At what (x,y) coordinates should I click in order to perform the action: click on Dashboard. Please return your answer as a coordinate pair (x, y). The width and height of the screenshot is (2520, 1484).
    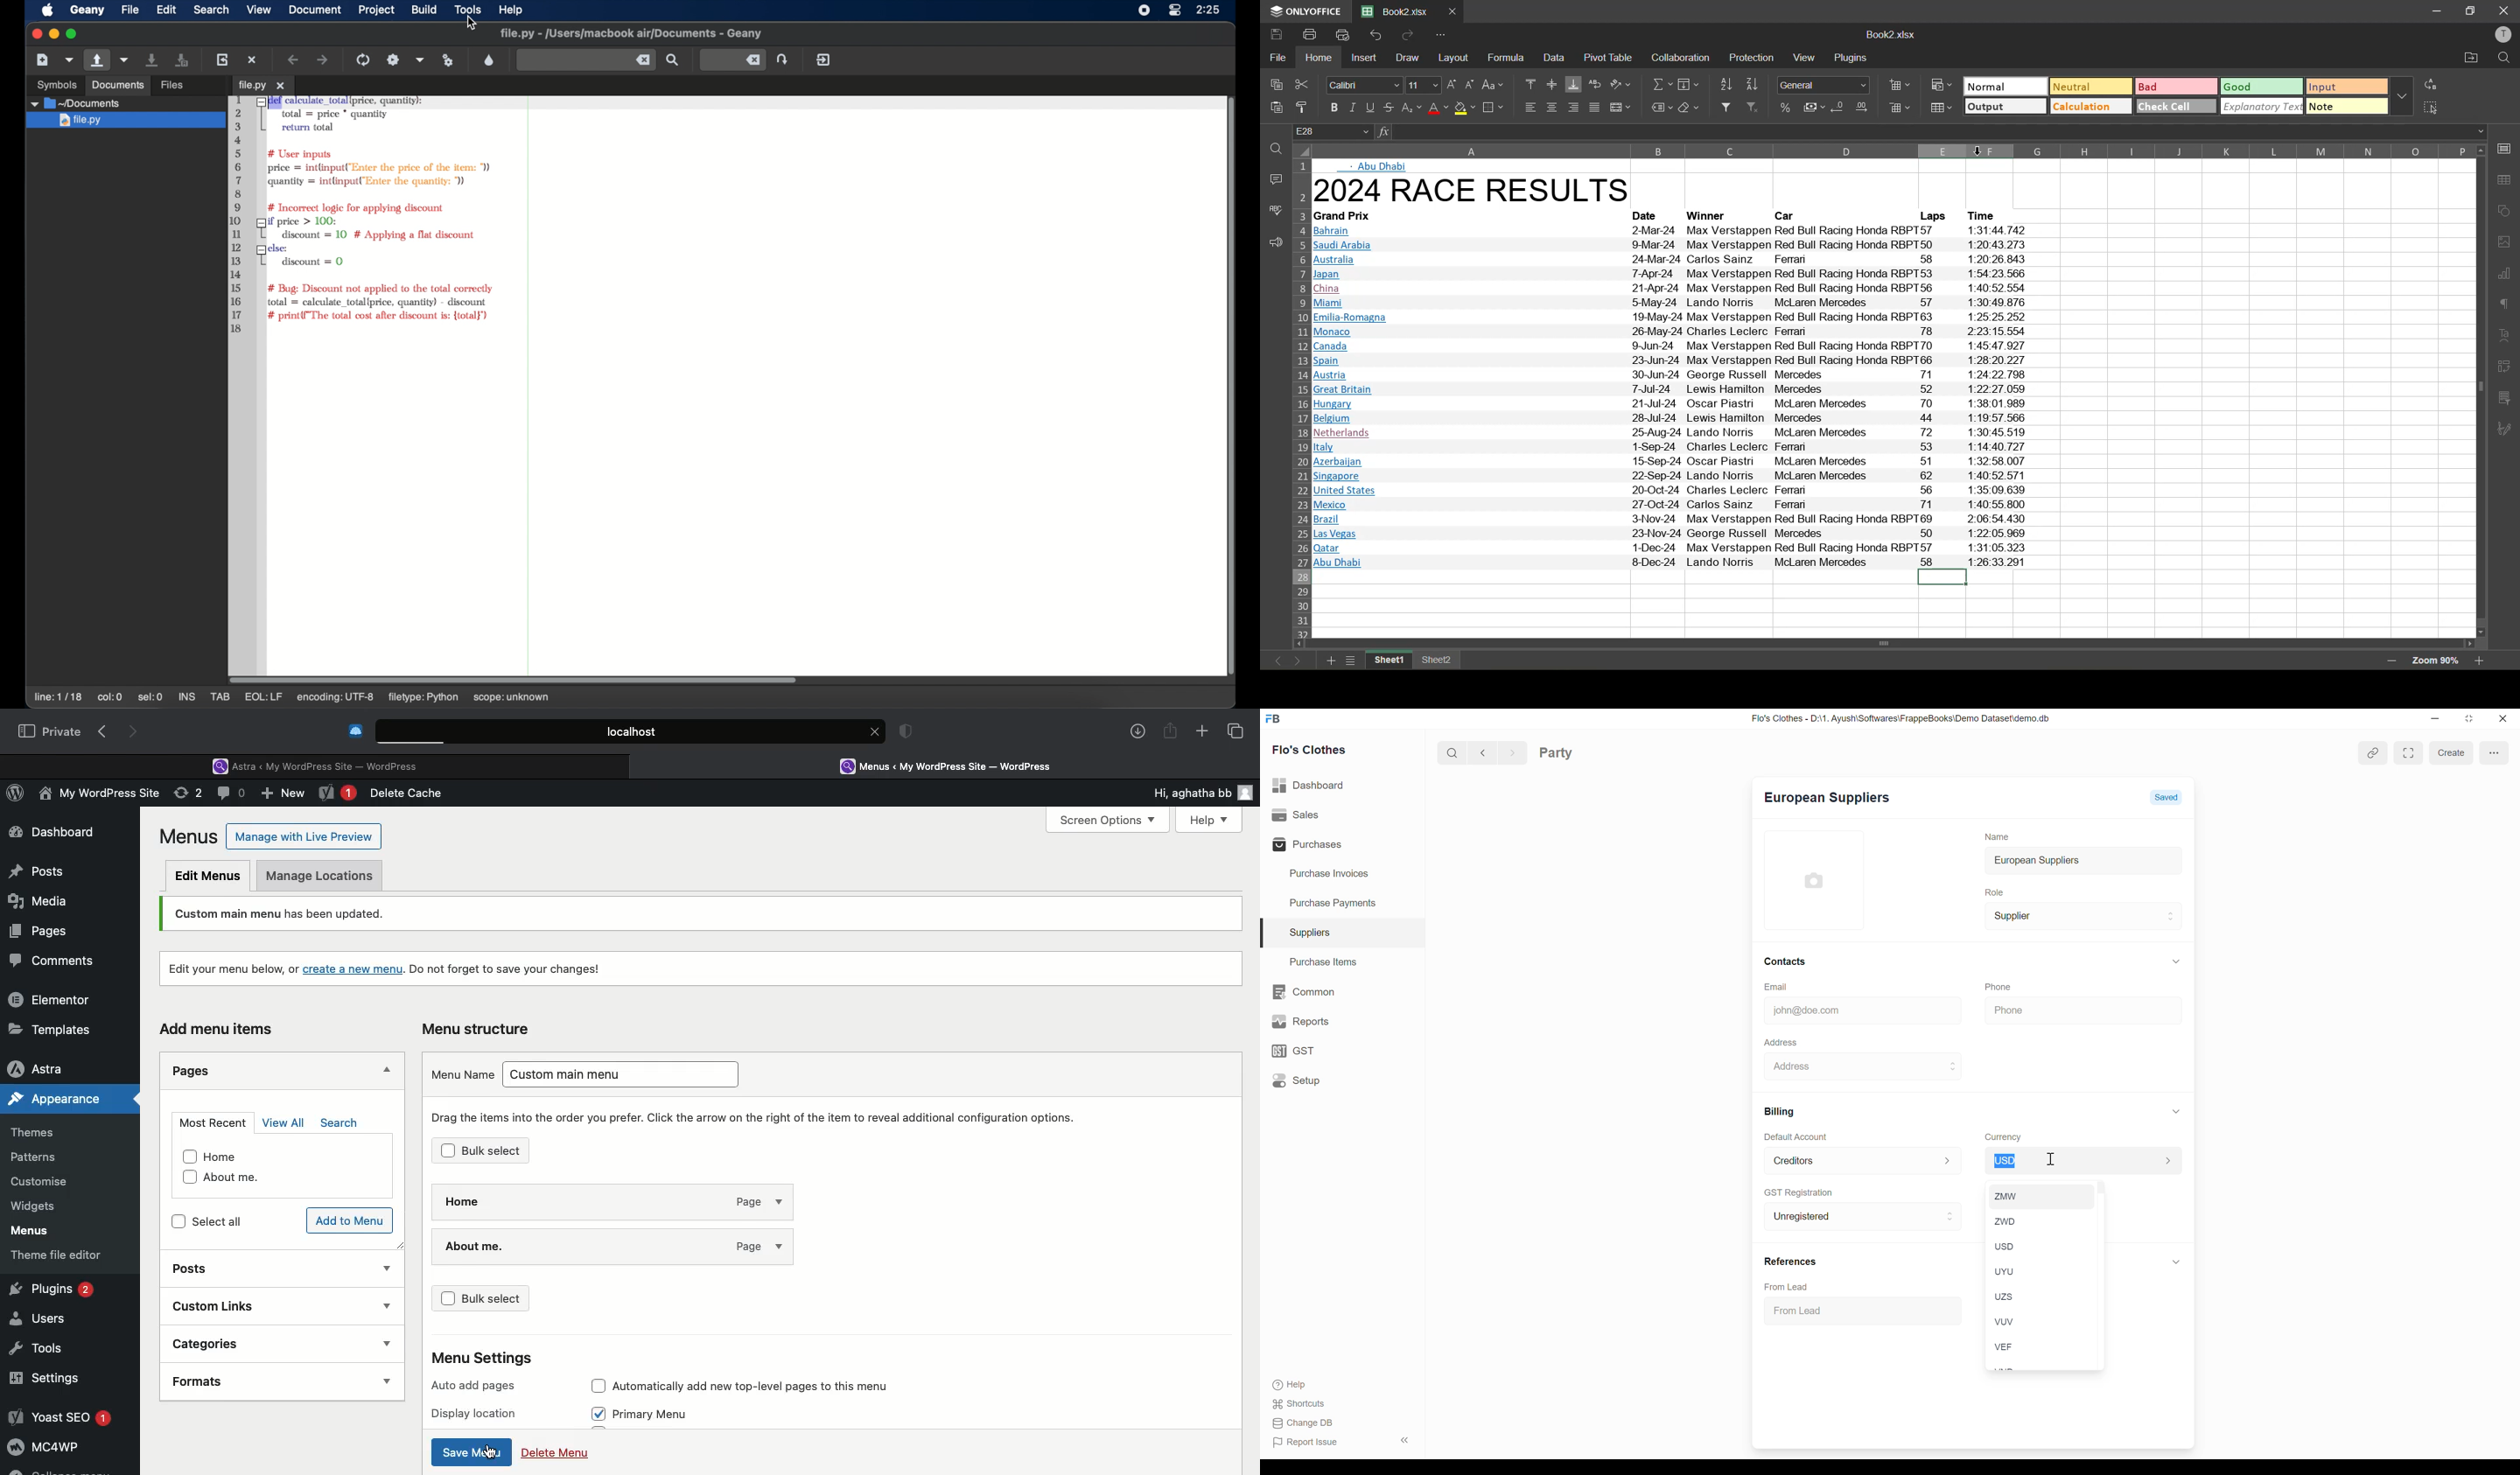
    Looking at the image, I should click on (1309, 781).